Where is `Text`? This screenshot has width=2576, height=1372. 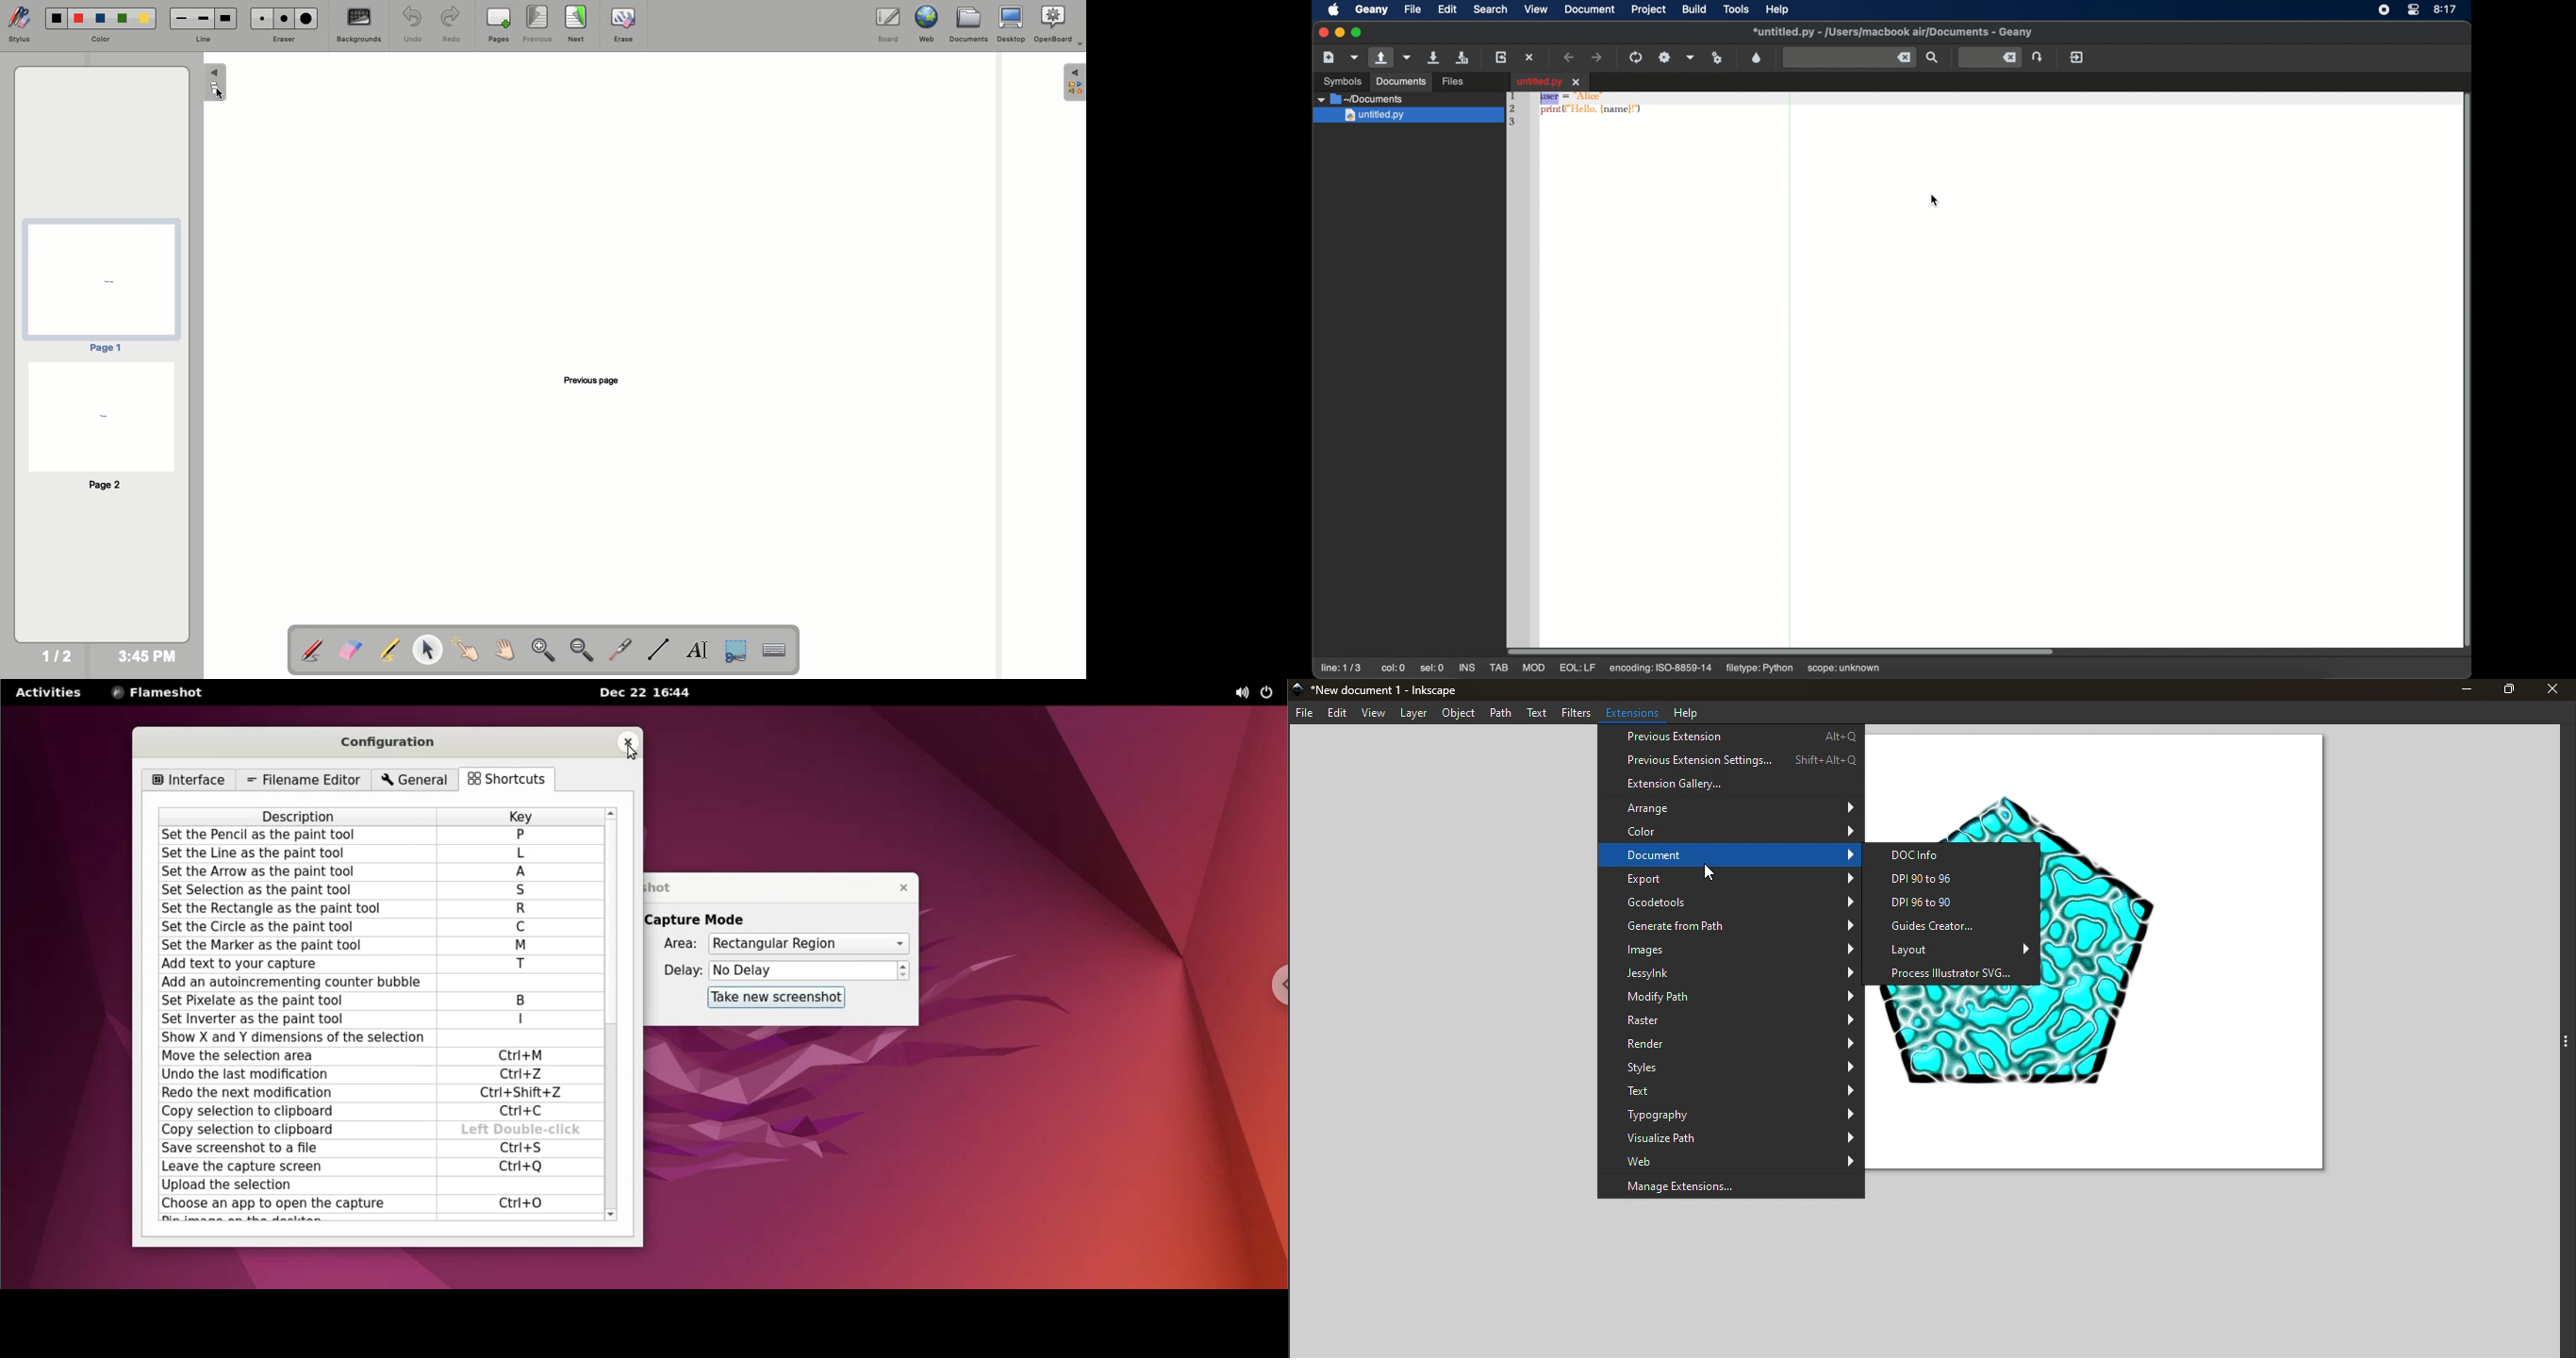 Text is located at coordinates (1538, 714).